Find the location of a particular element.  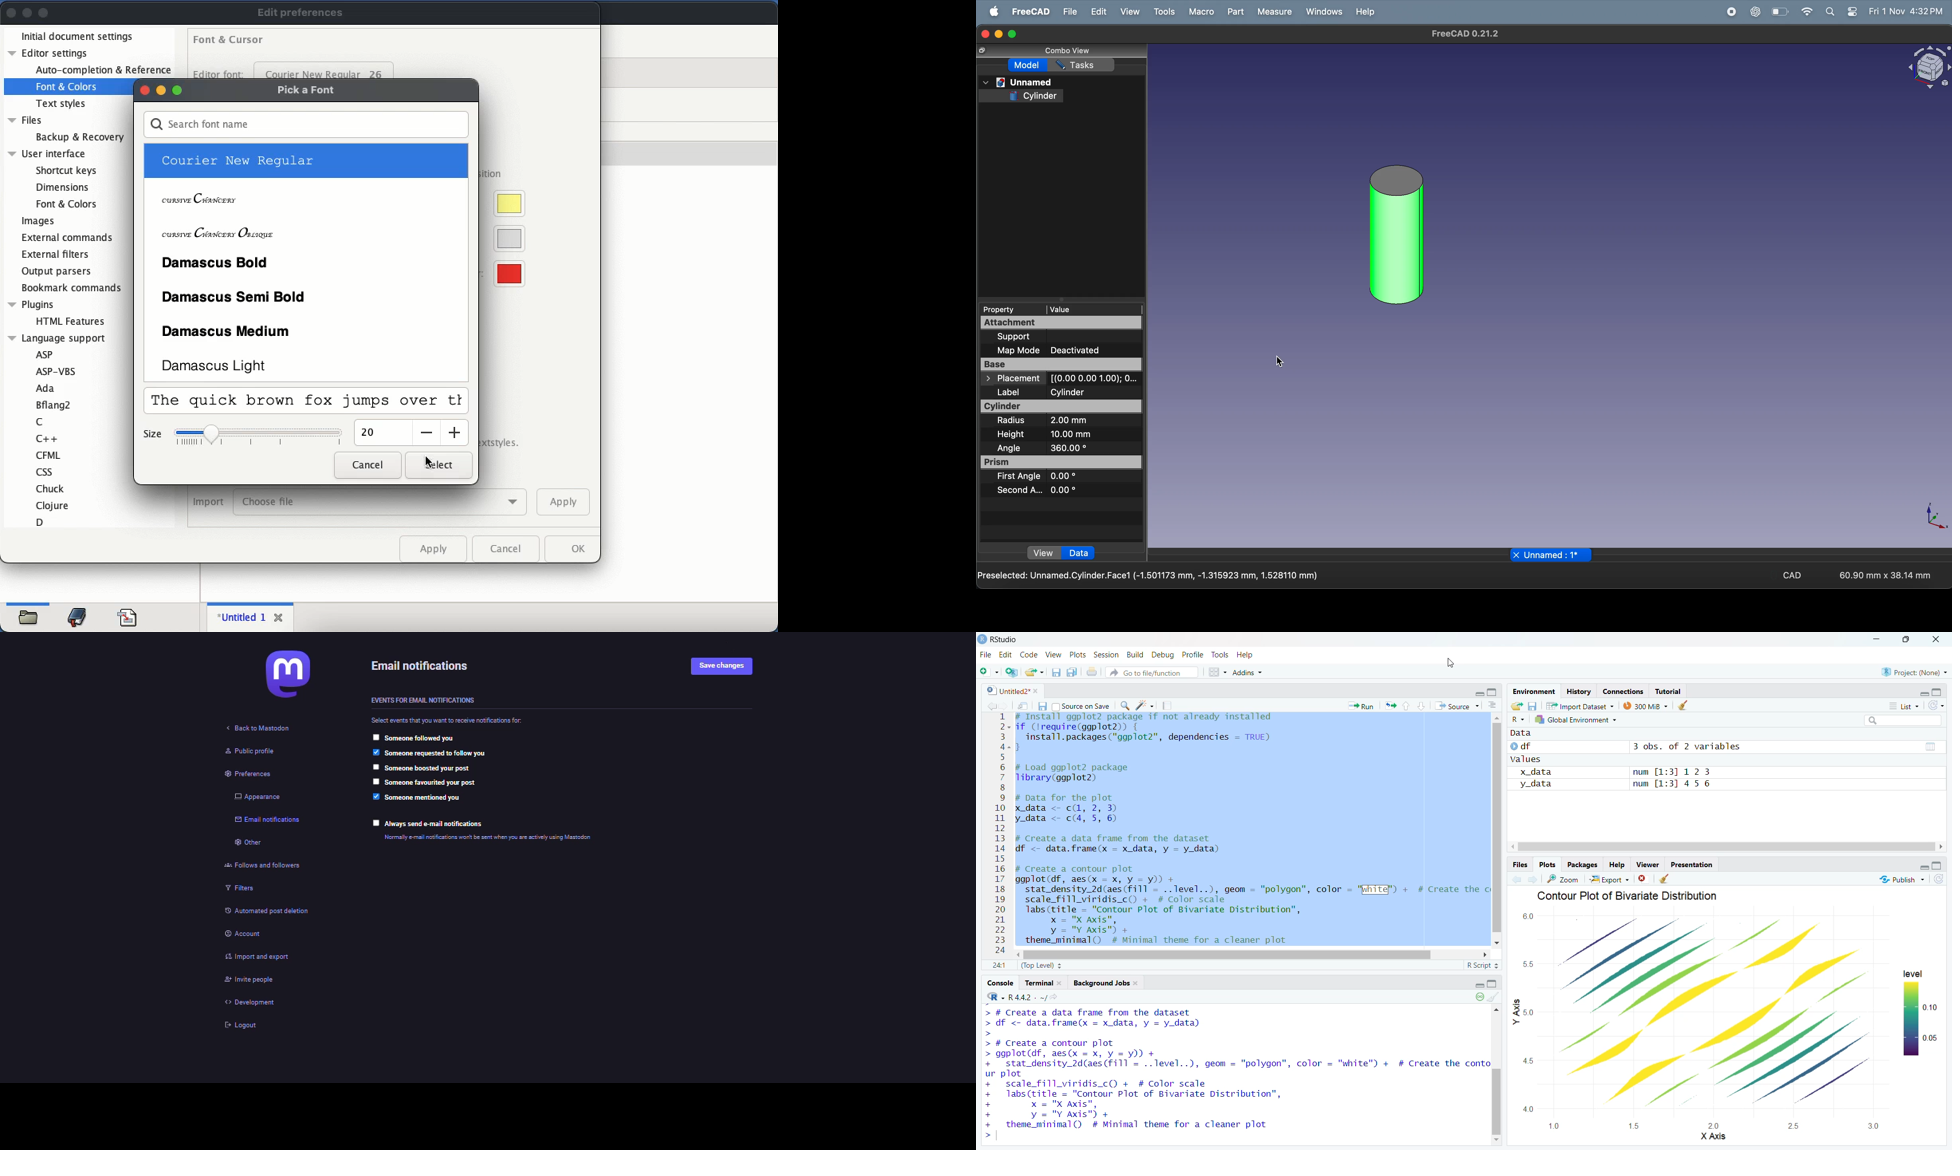

go to previous section/chunk is located at coordinates (1406, 706).